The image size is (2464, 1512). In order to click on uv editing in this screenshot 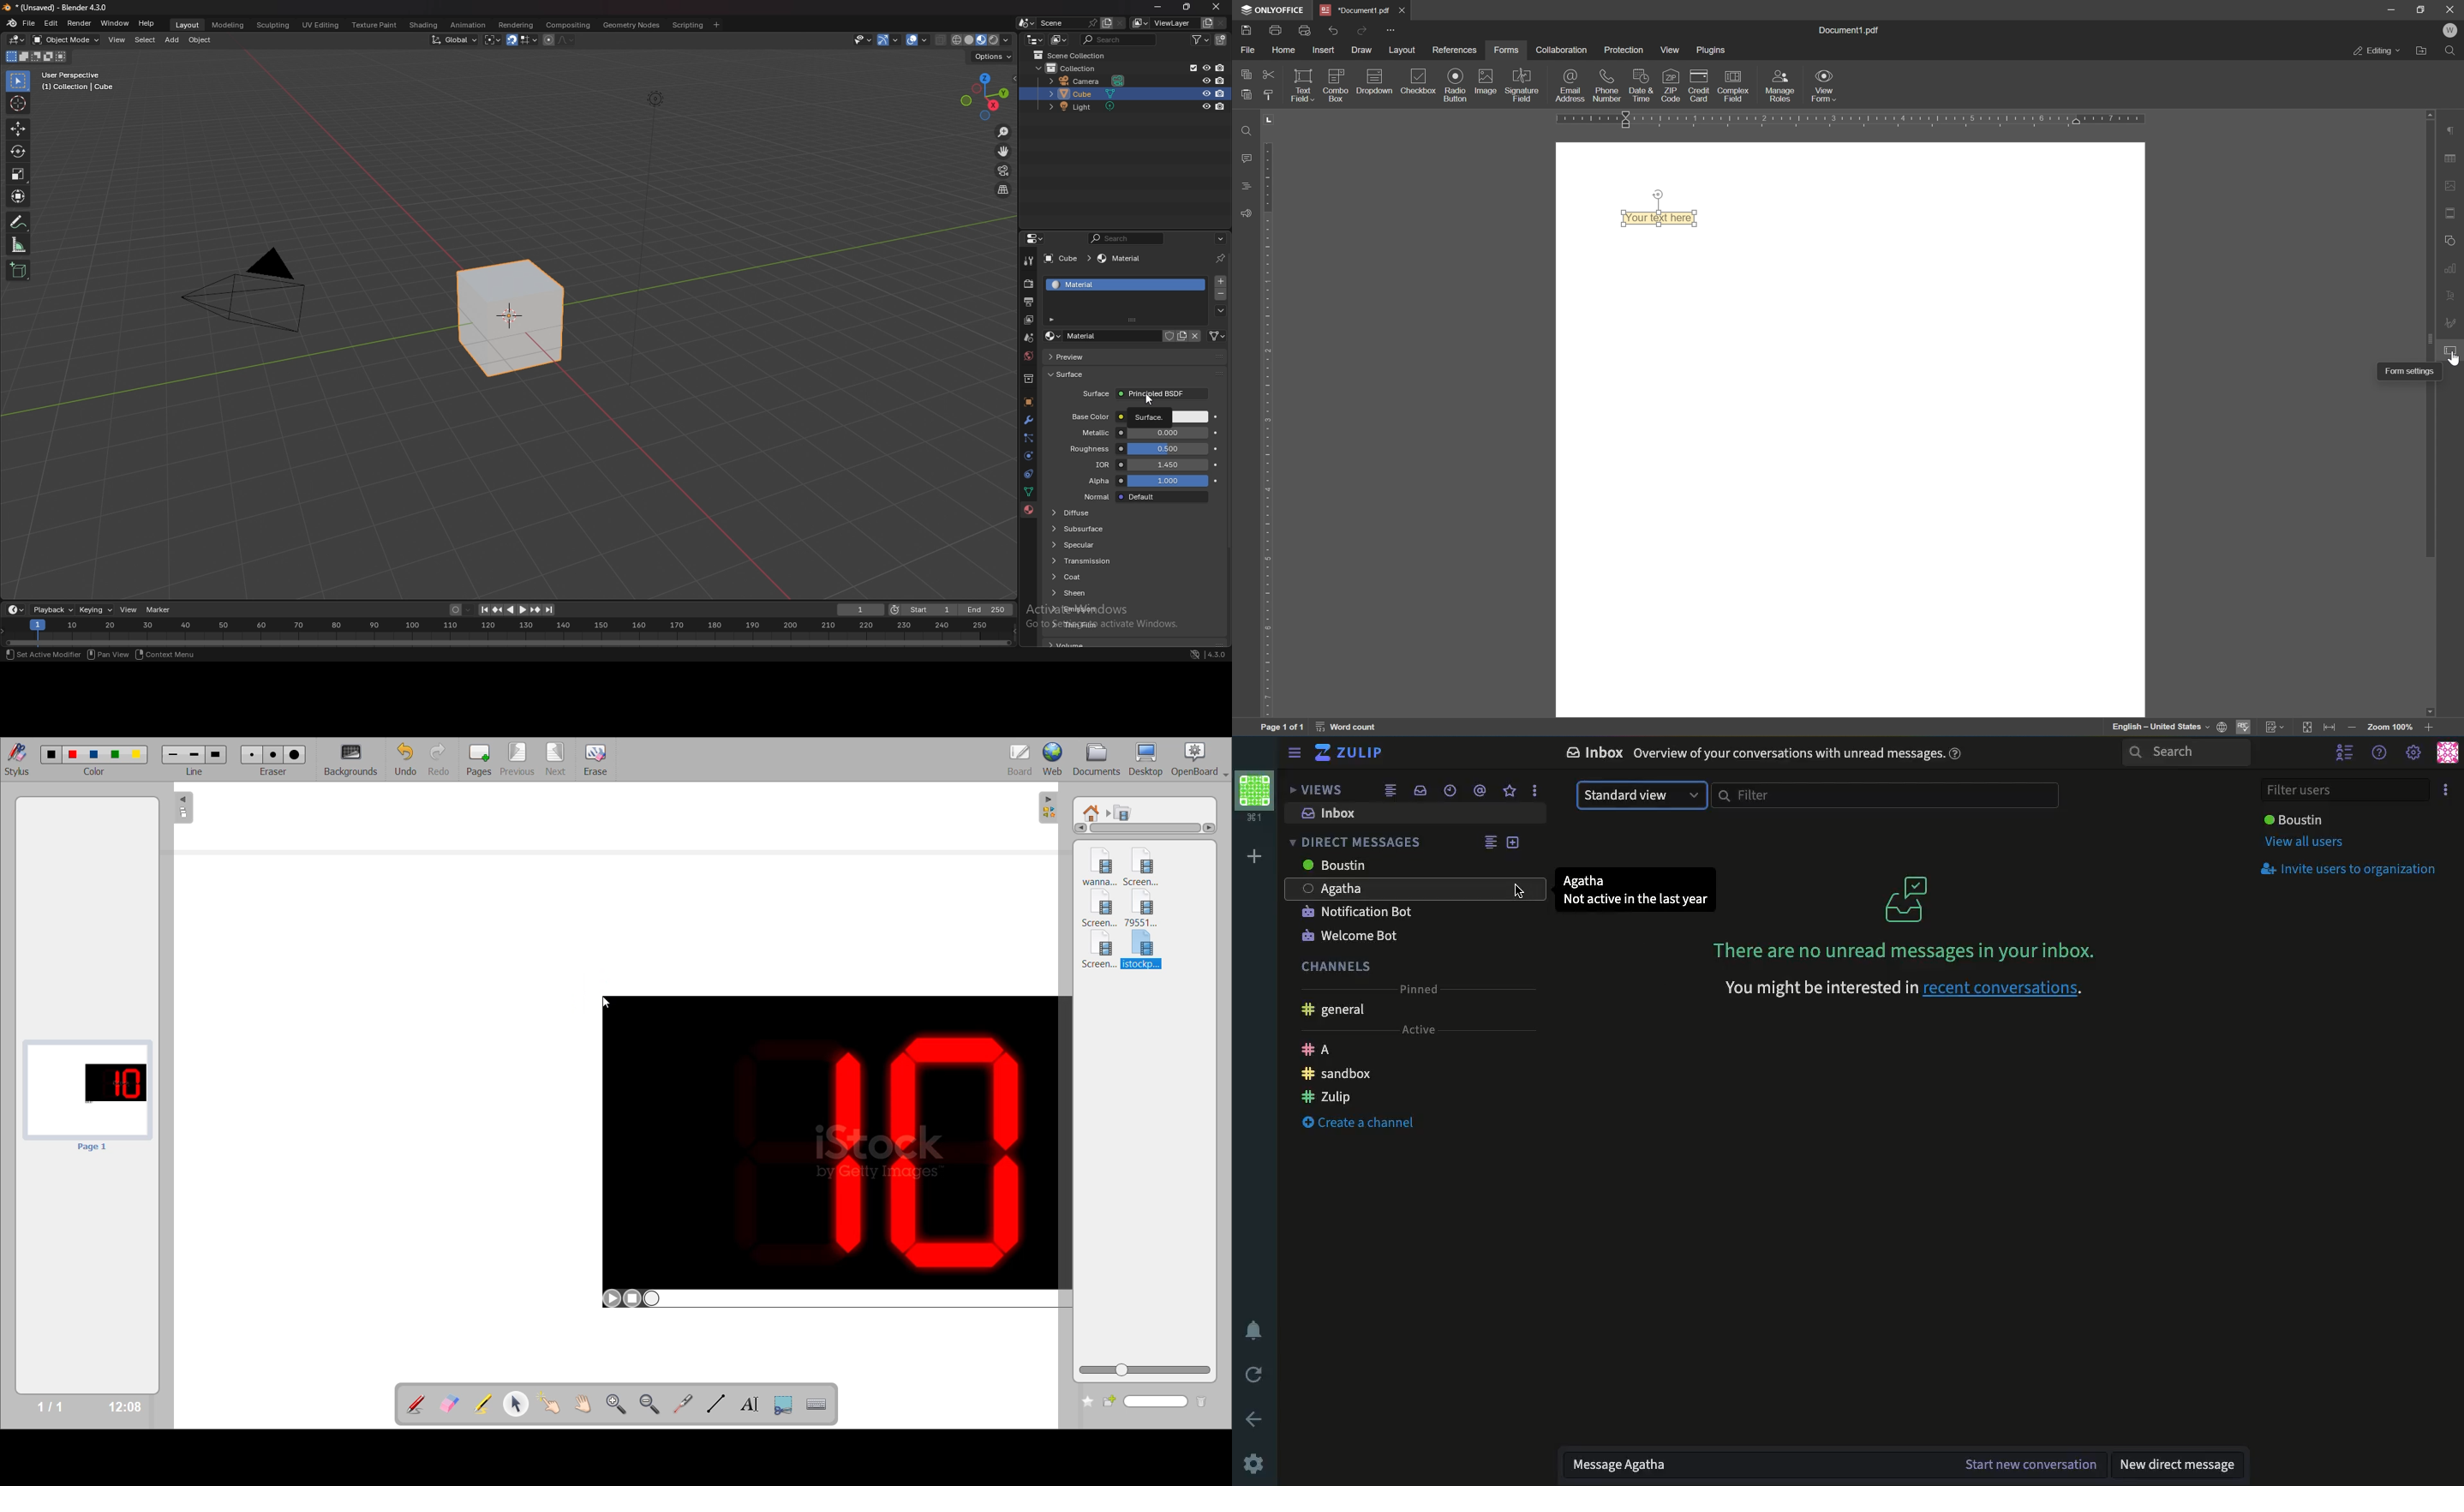, I will do `click(320, 24)`.